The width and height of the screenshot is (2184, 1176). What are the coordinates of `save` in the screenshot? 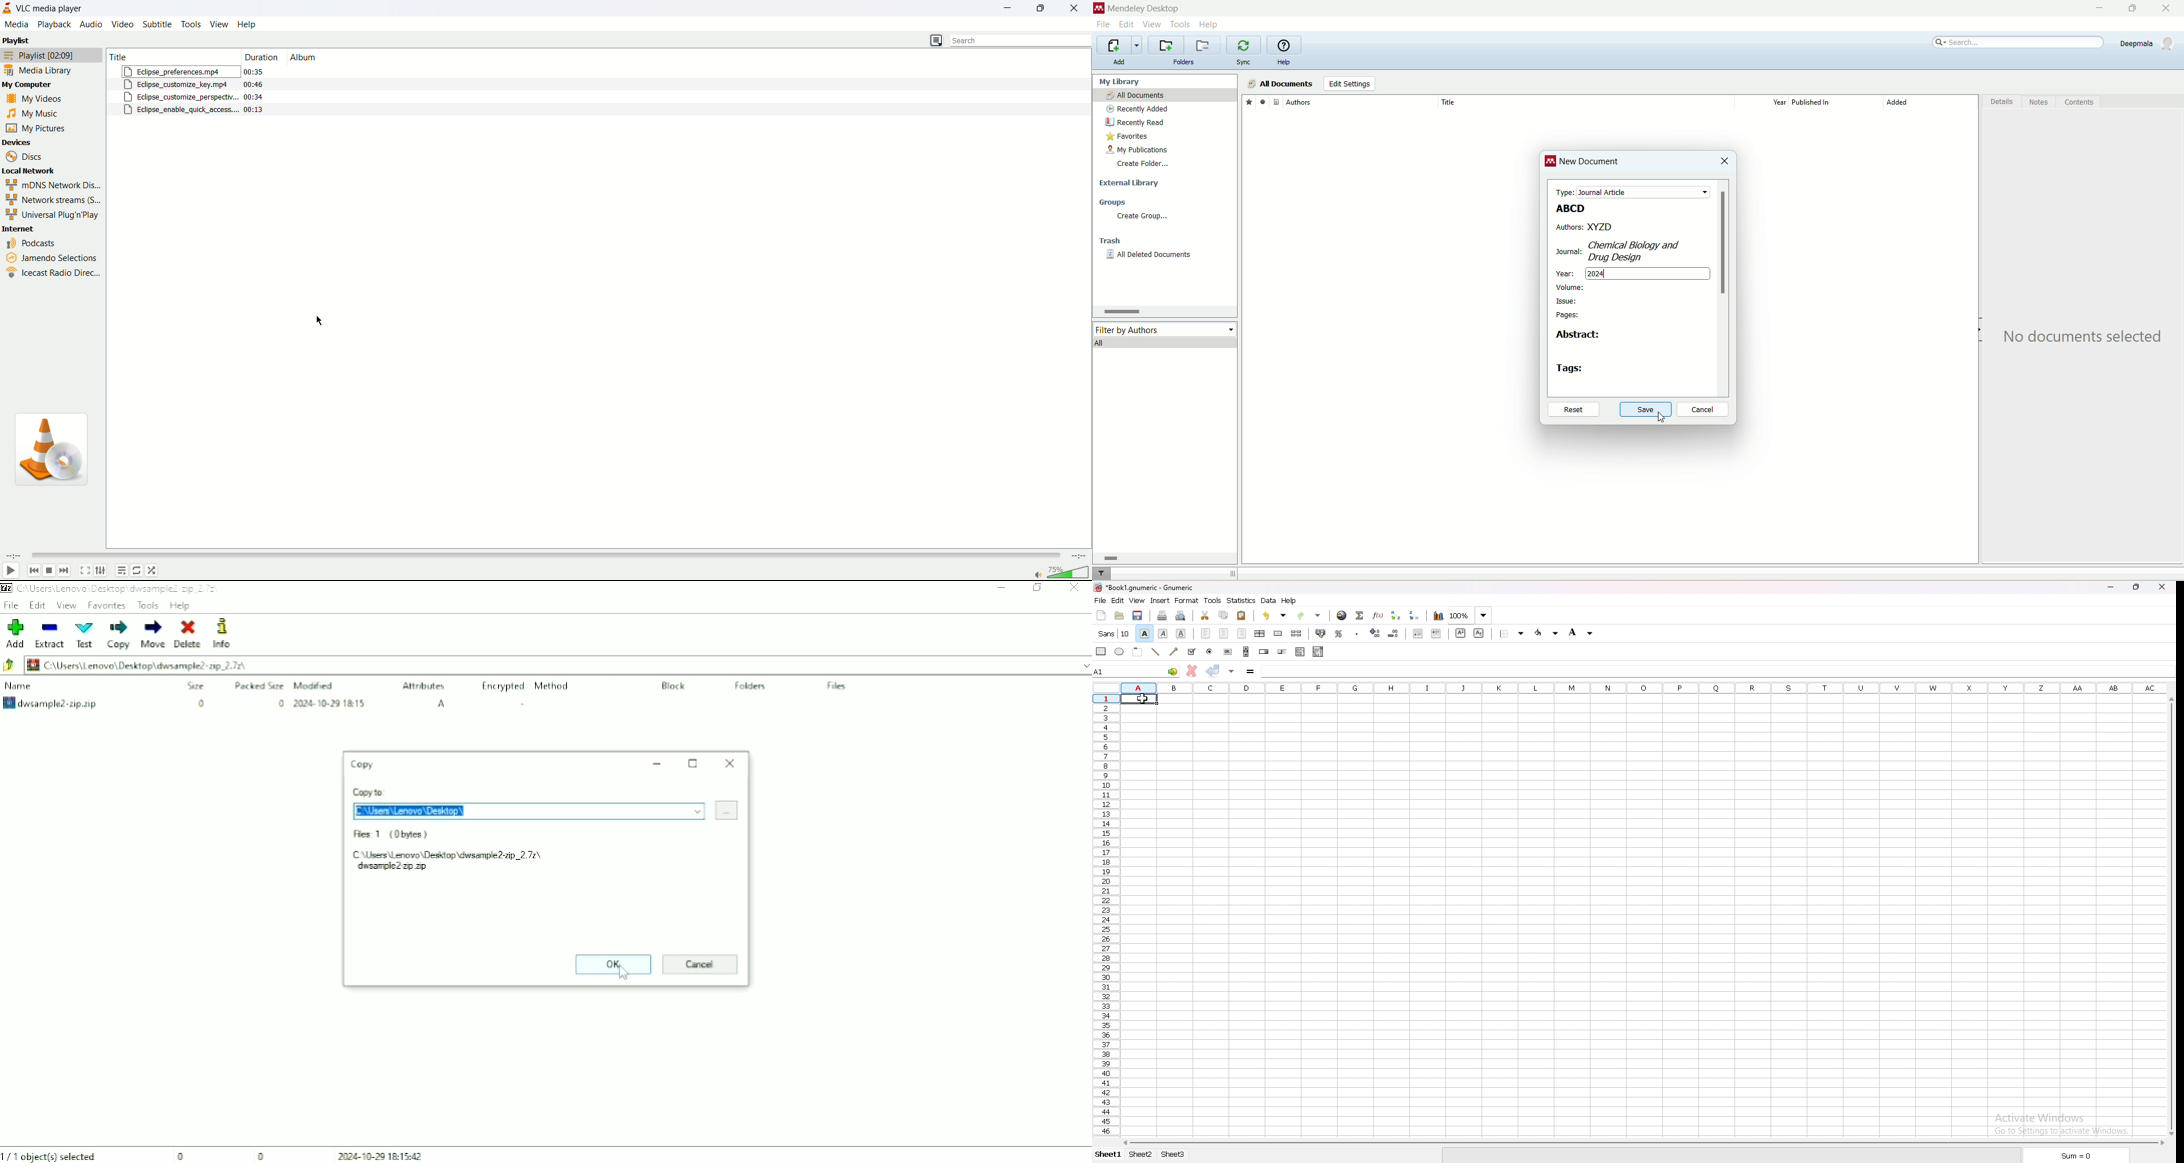 It's located at (1647, 411).